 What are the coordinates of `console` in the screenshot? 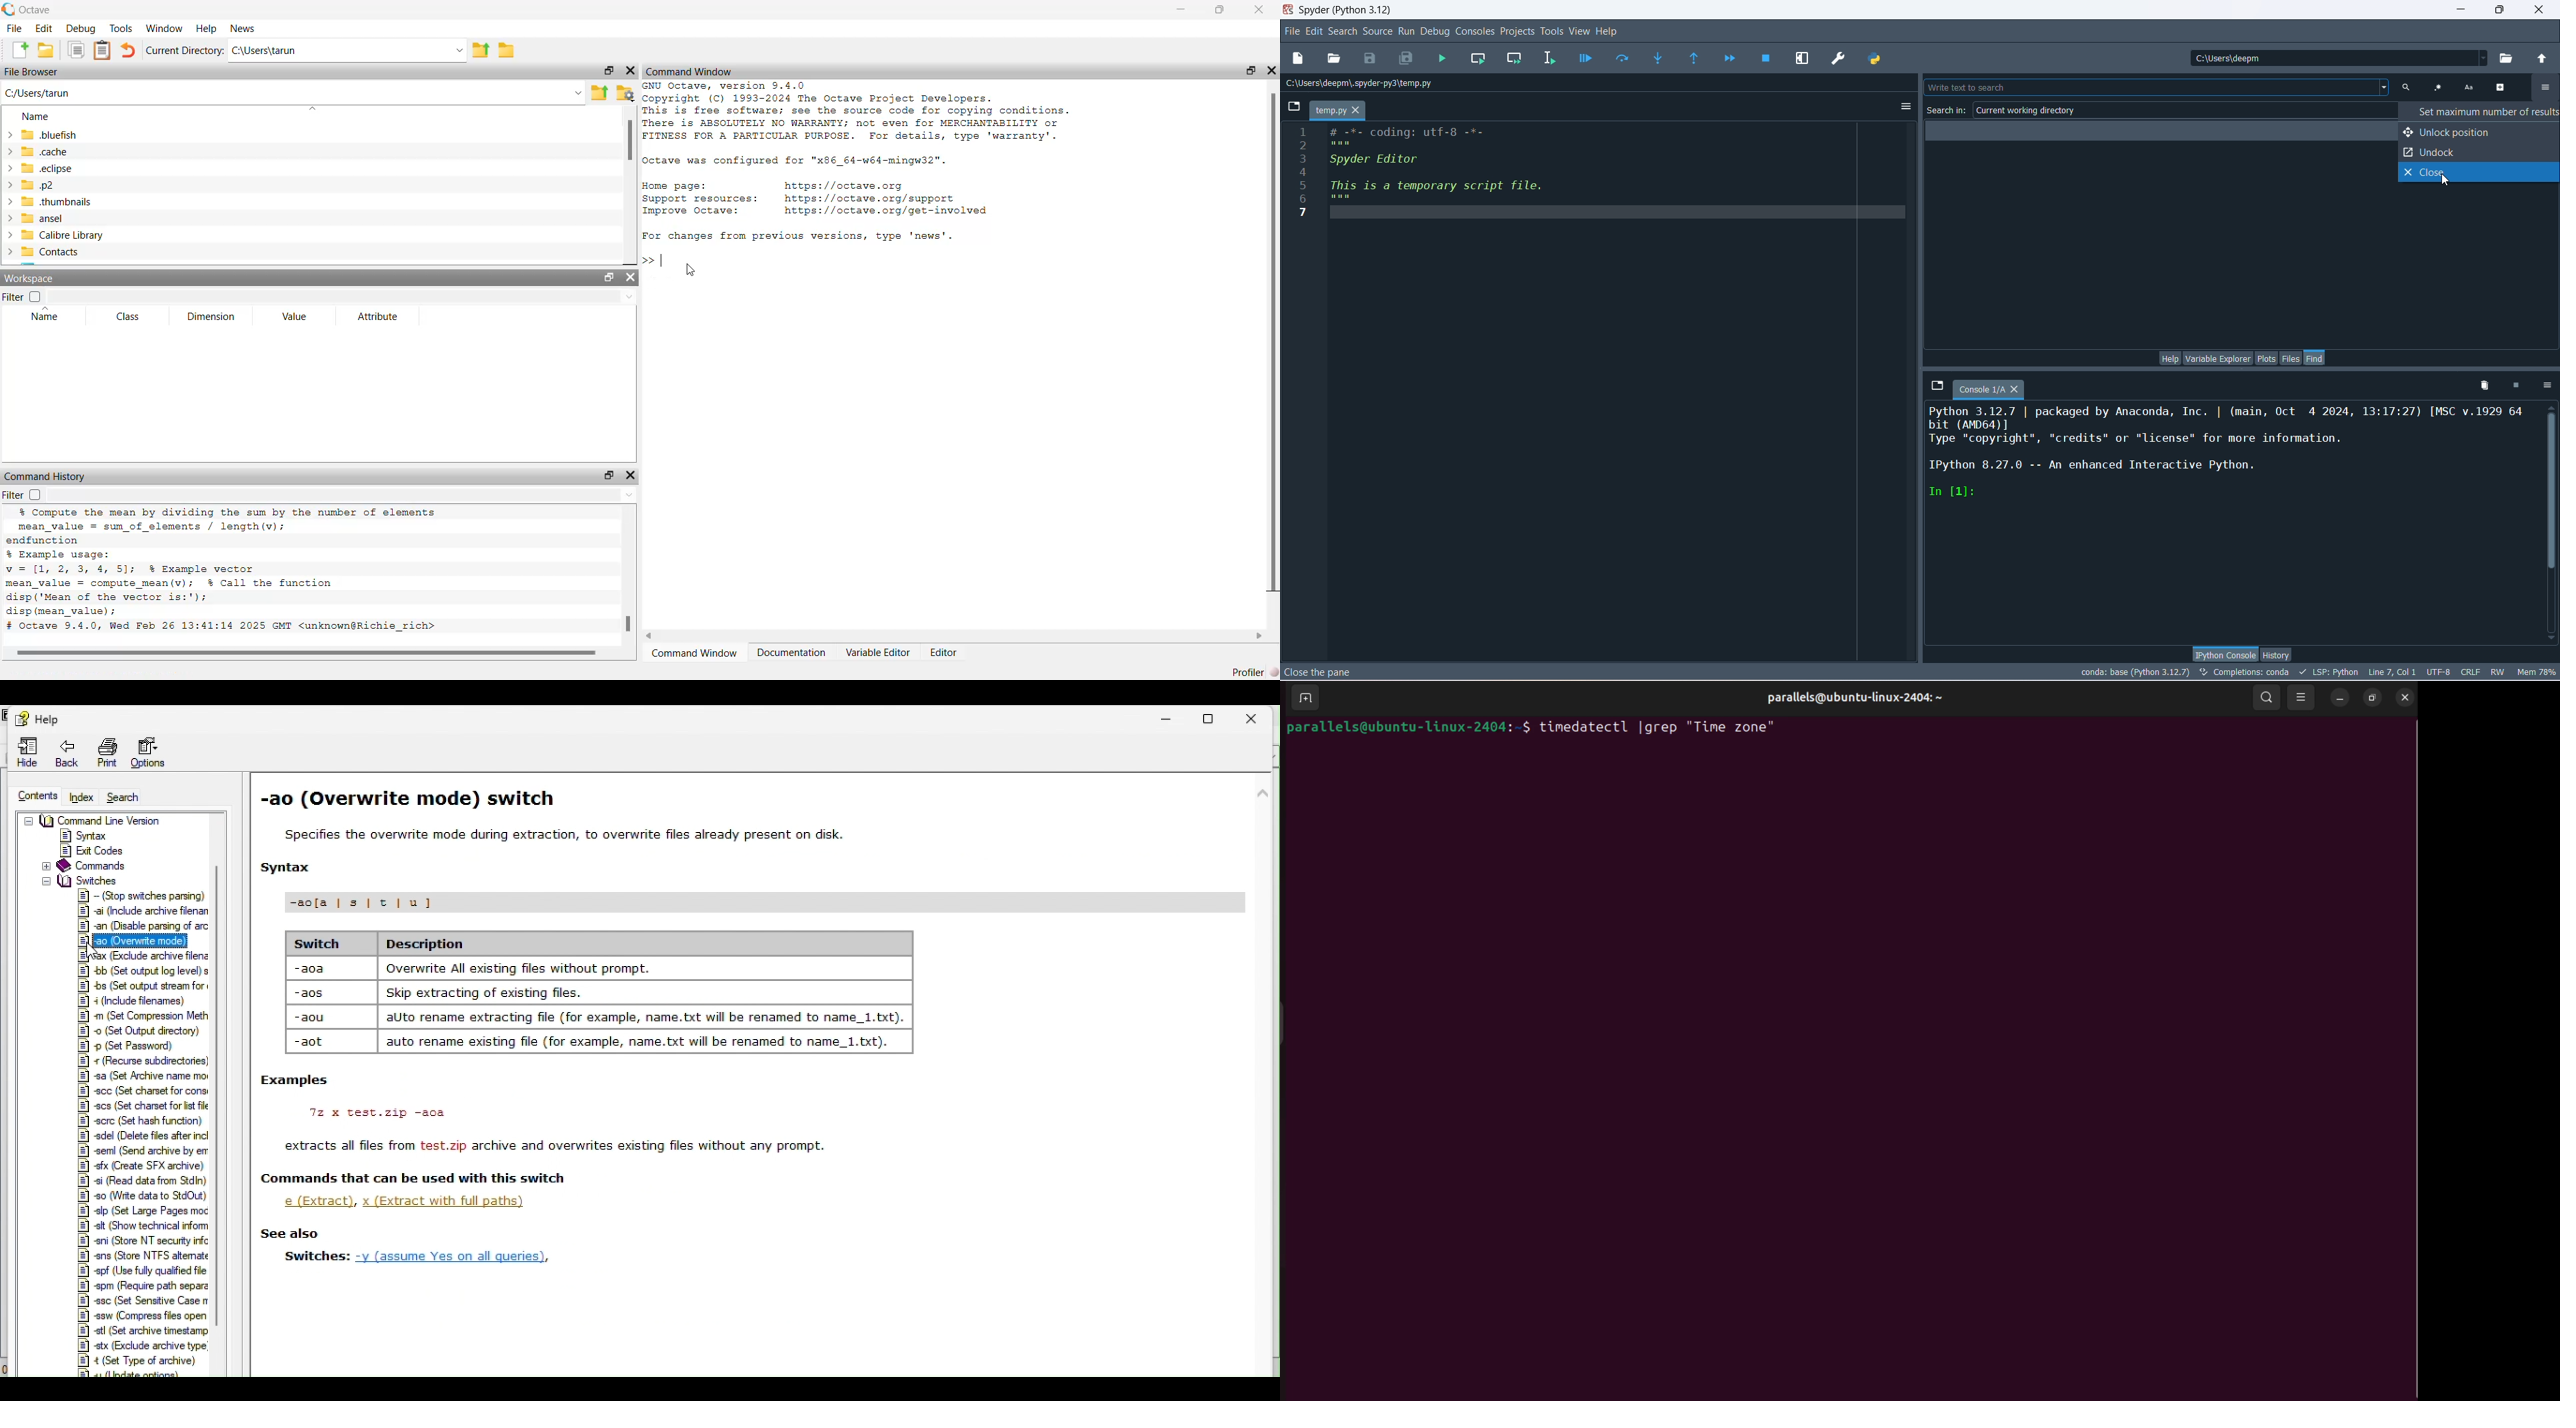 It's located at (1989, 391).